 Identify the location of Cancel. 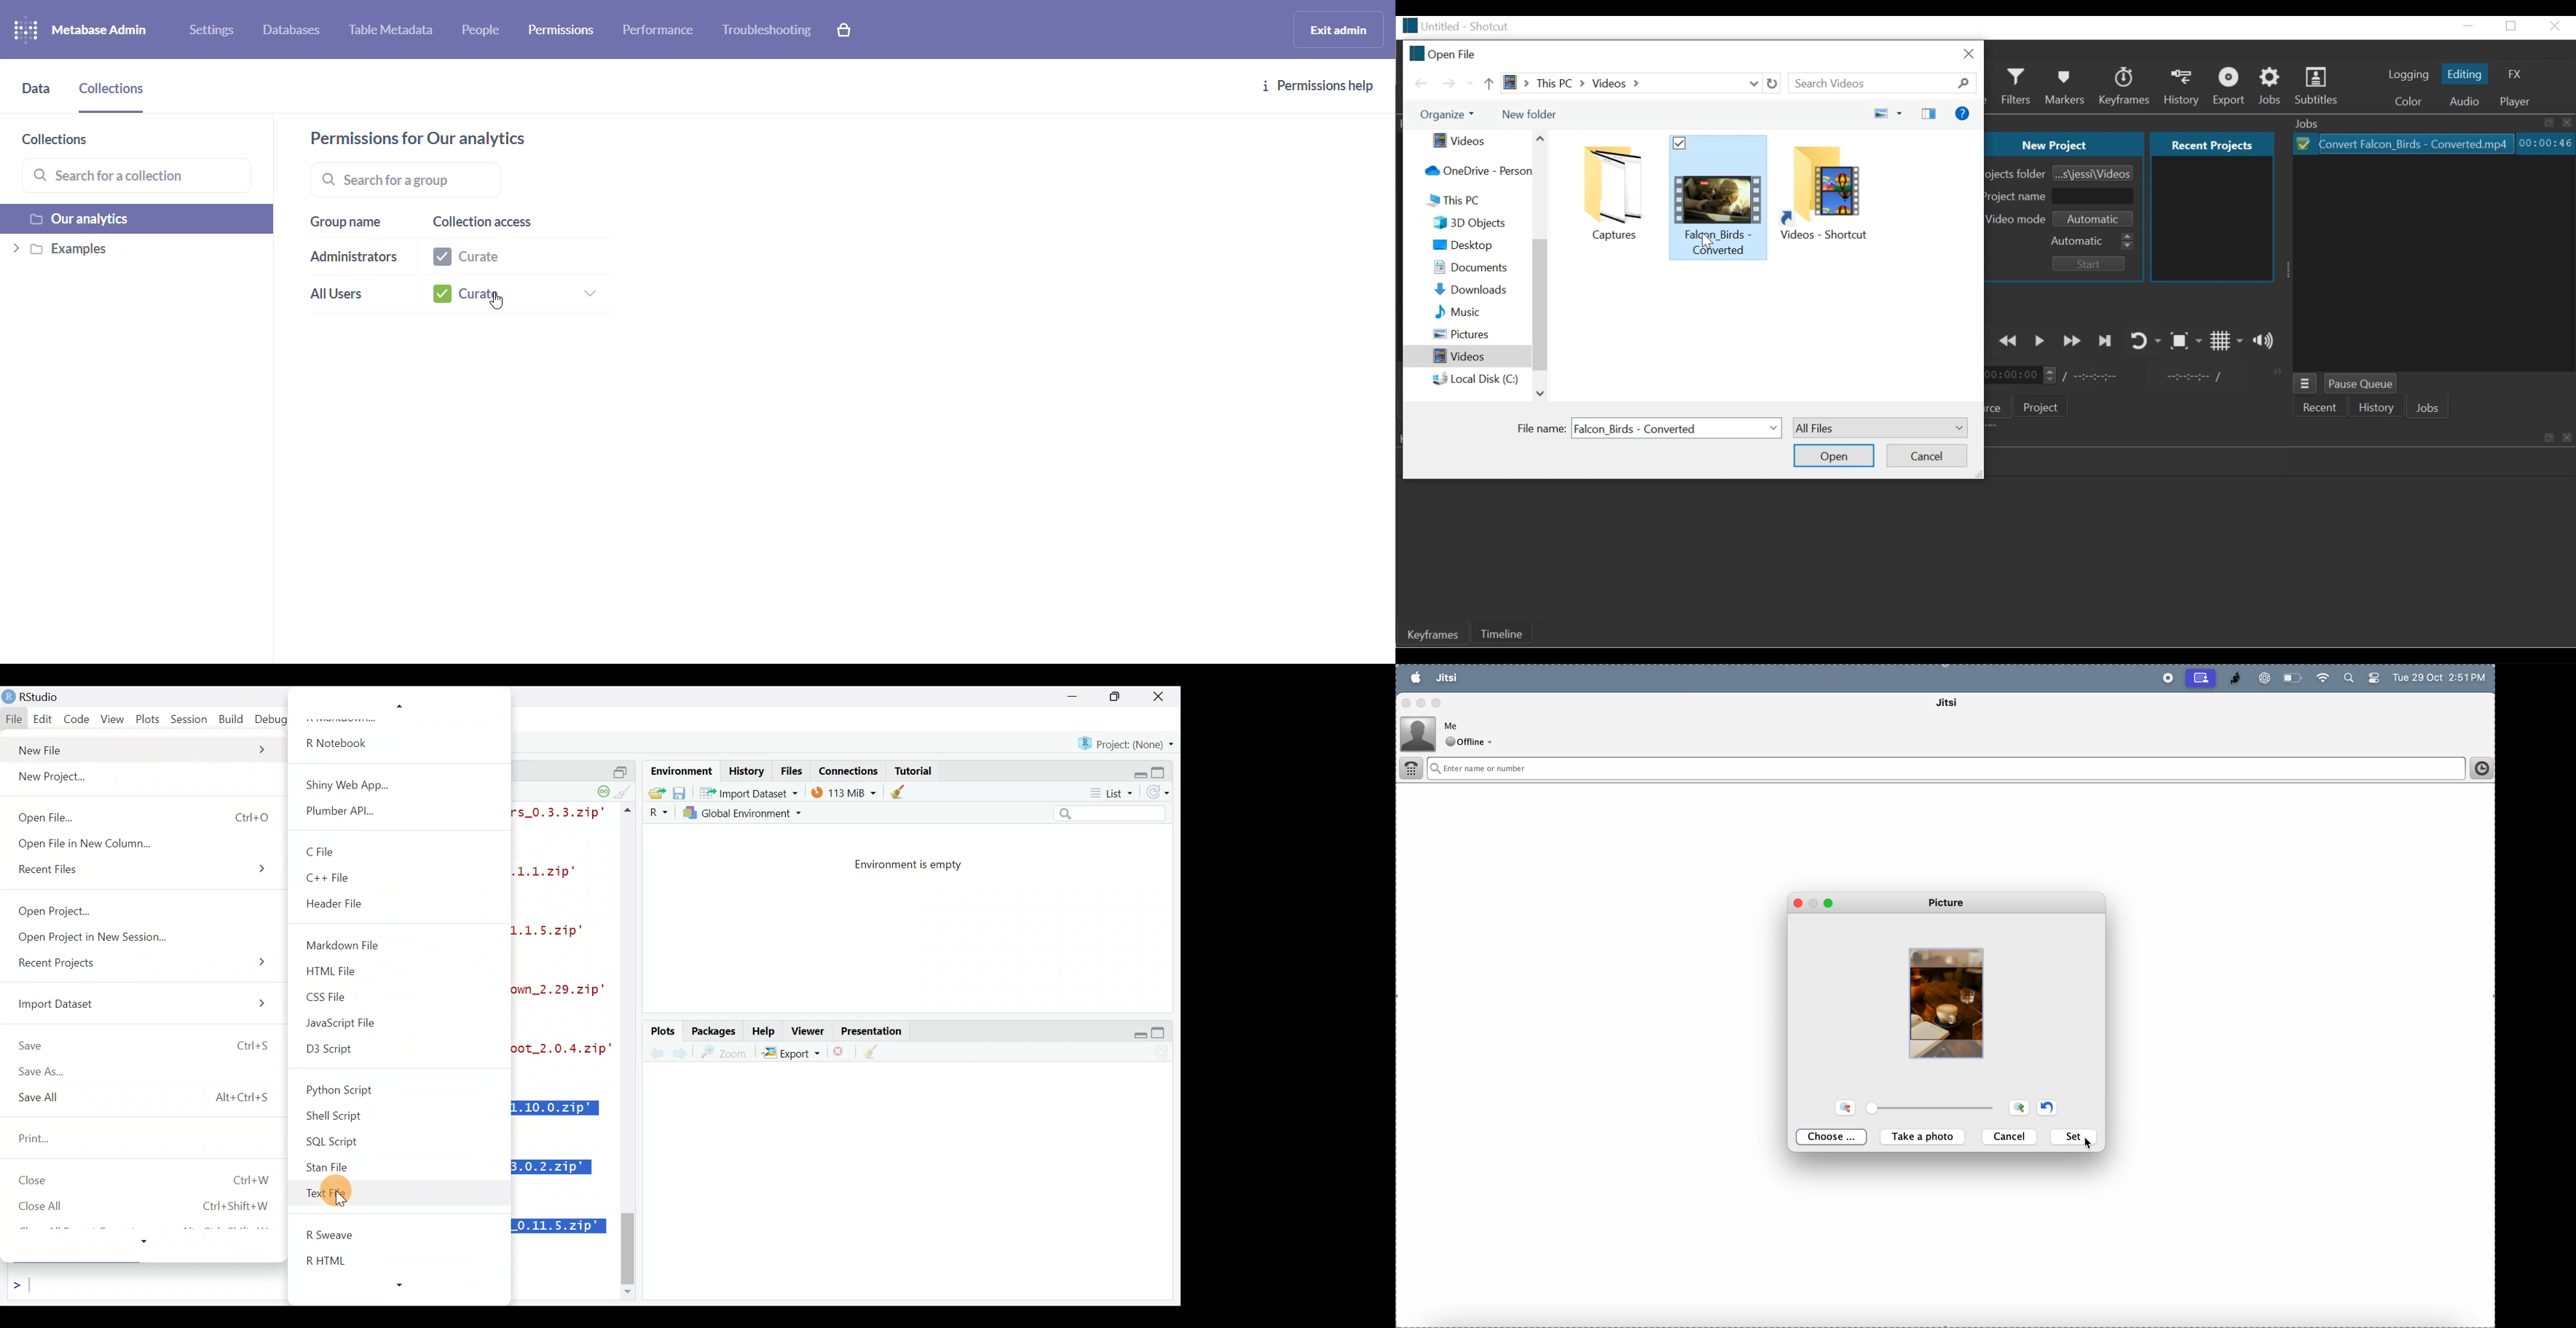
(1926, 456).